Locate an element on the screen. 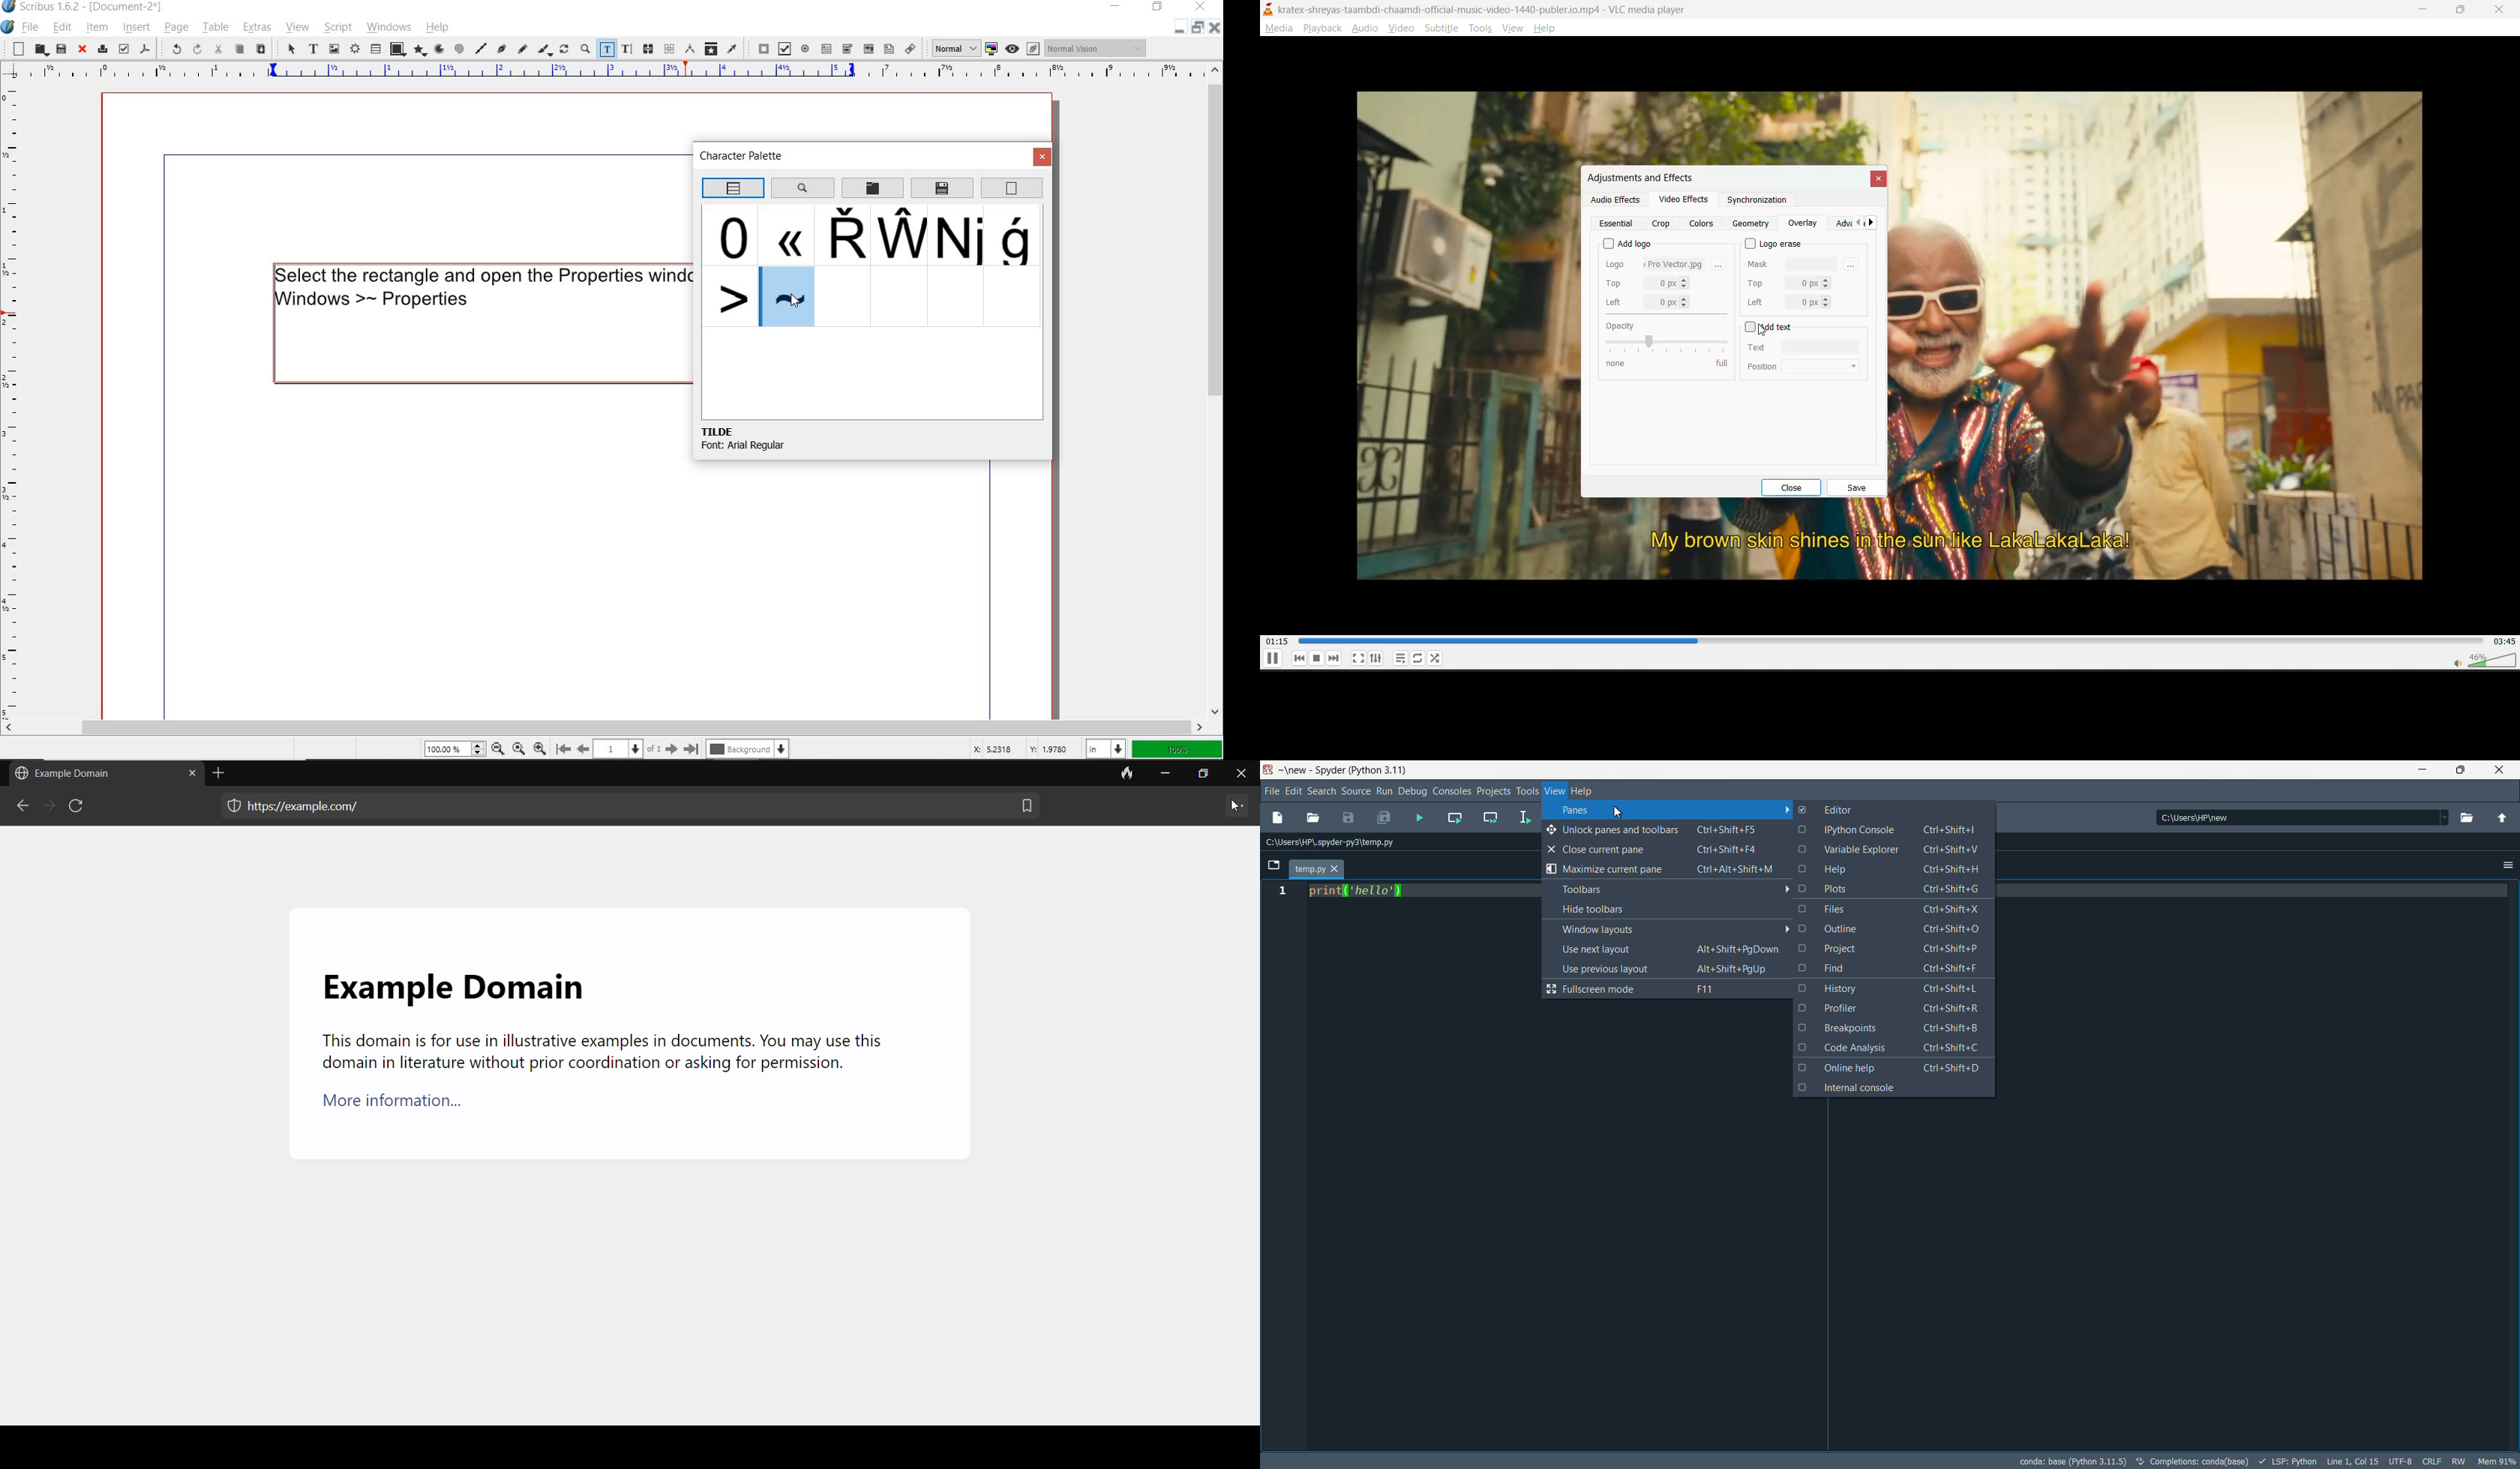 The image size is (2520, 1484). Normal Vision is located at coordinates (1097, 48).